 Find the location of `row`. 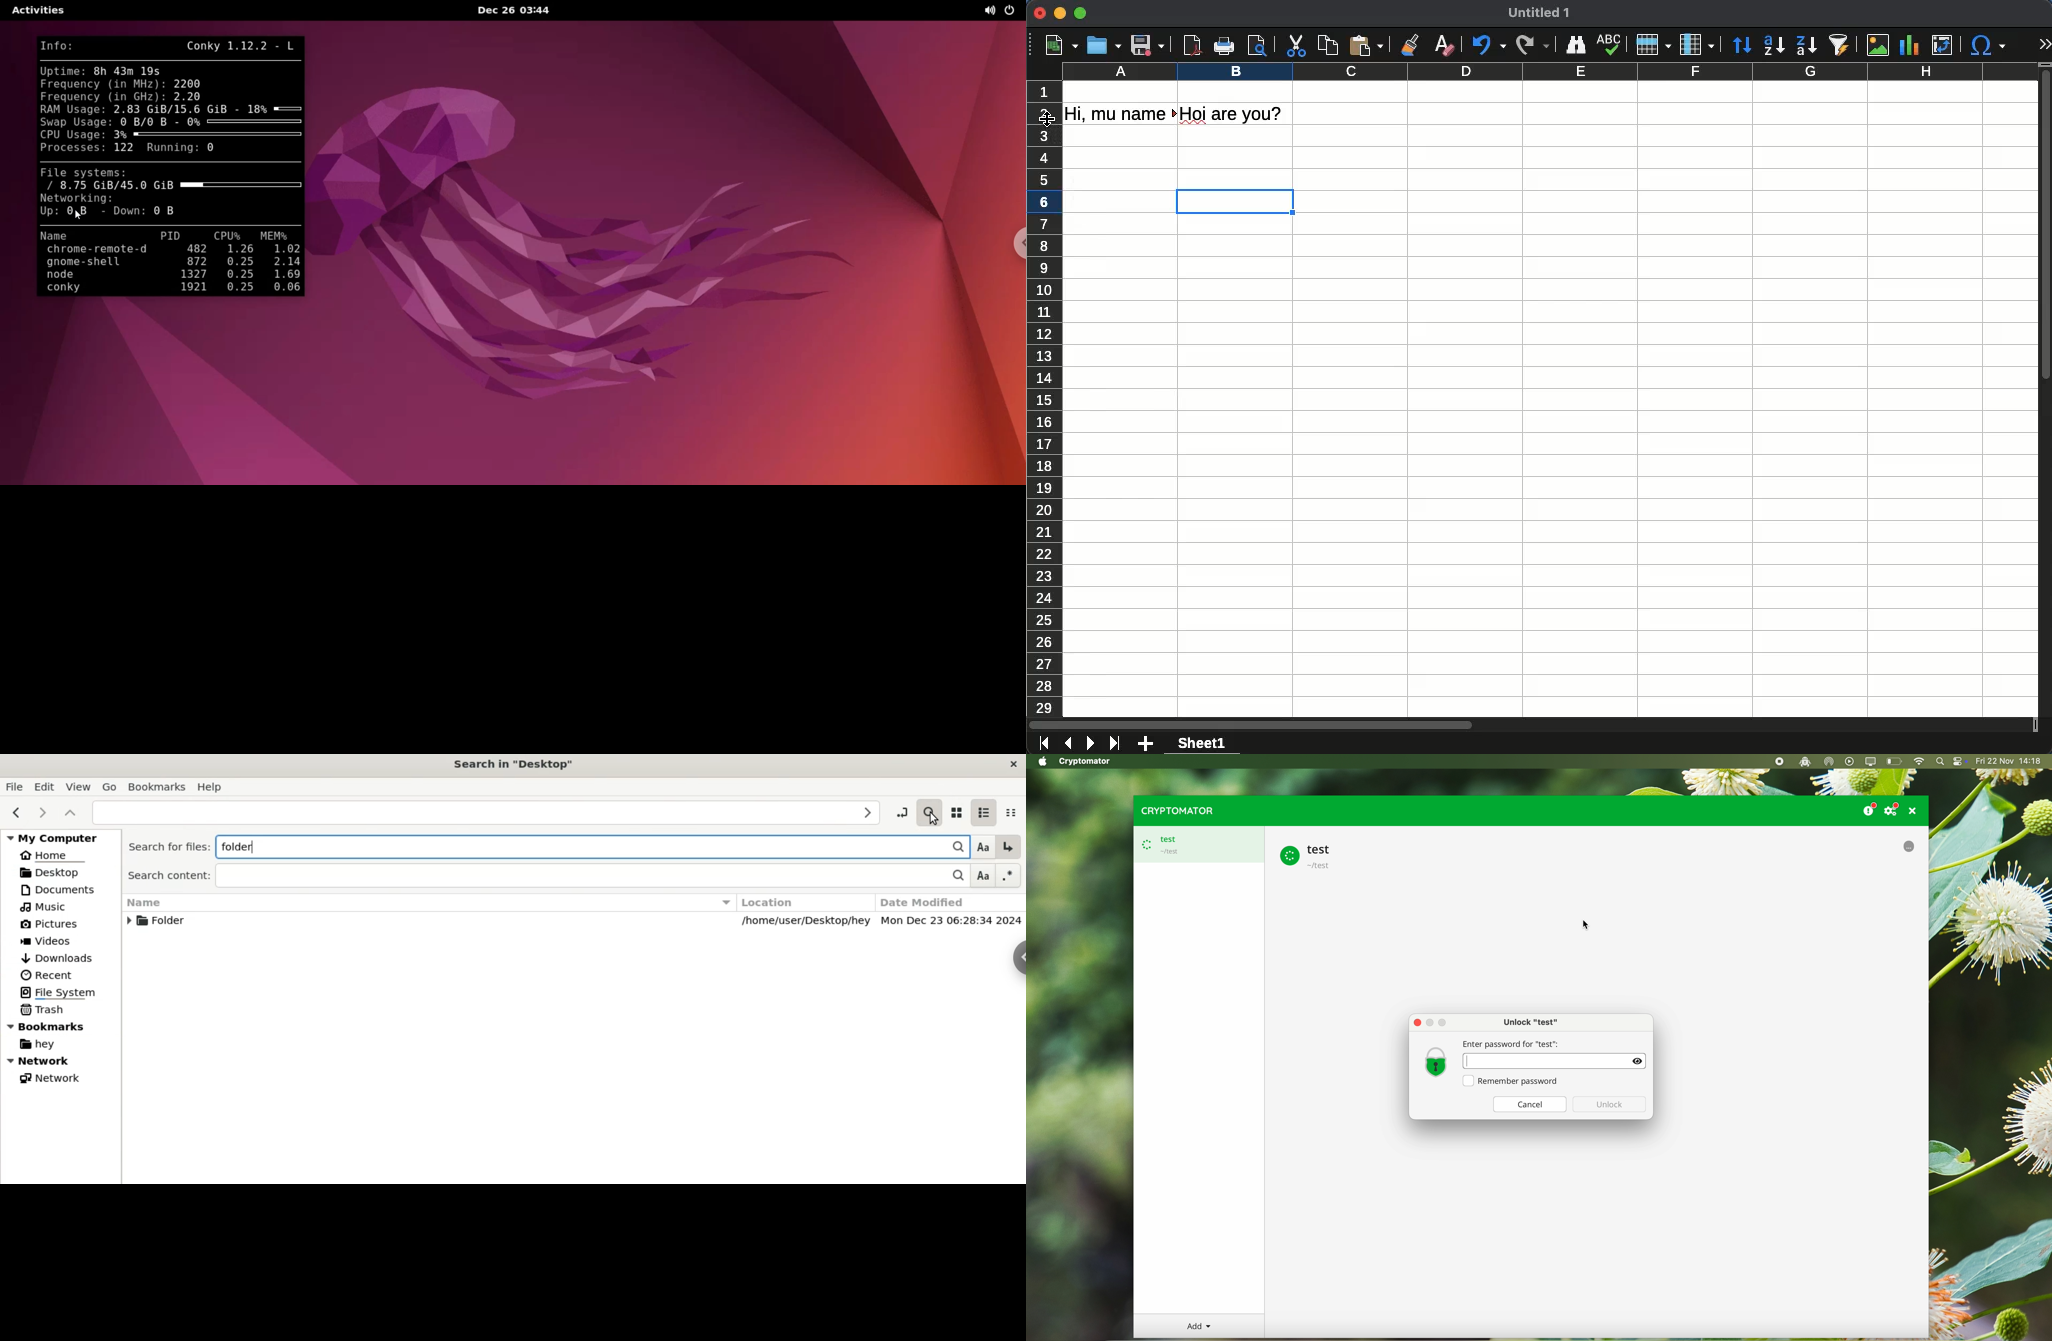

row is located at coordinates (1653, 46).